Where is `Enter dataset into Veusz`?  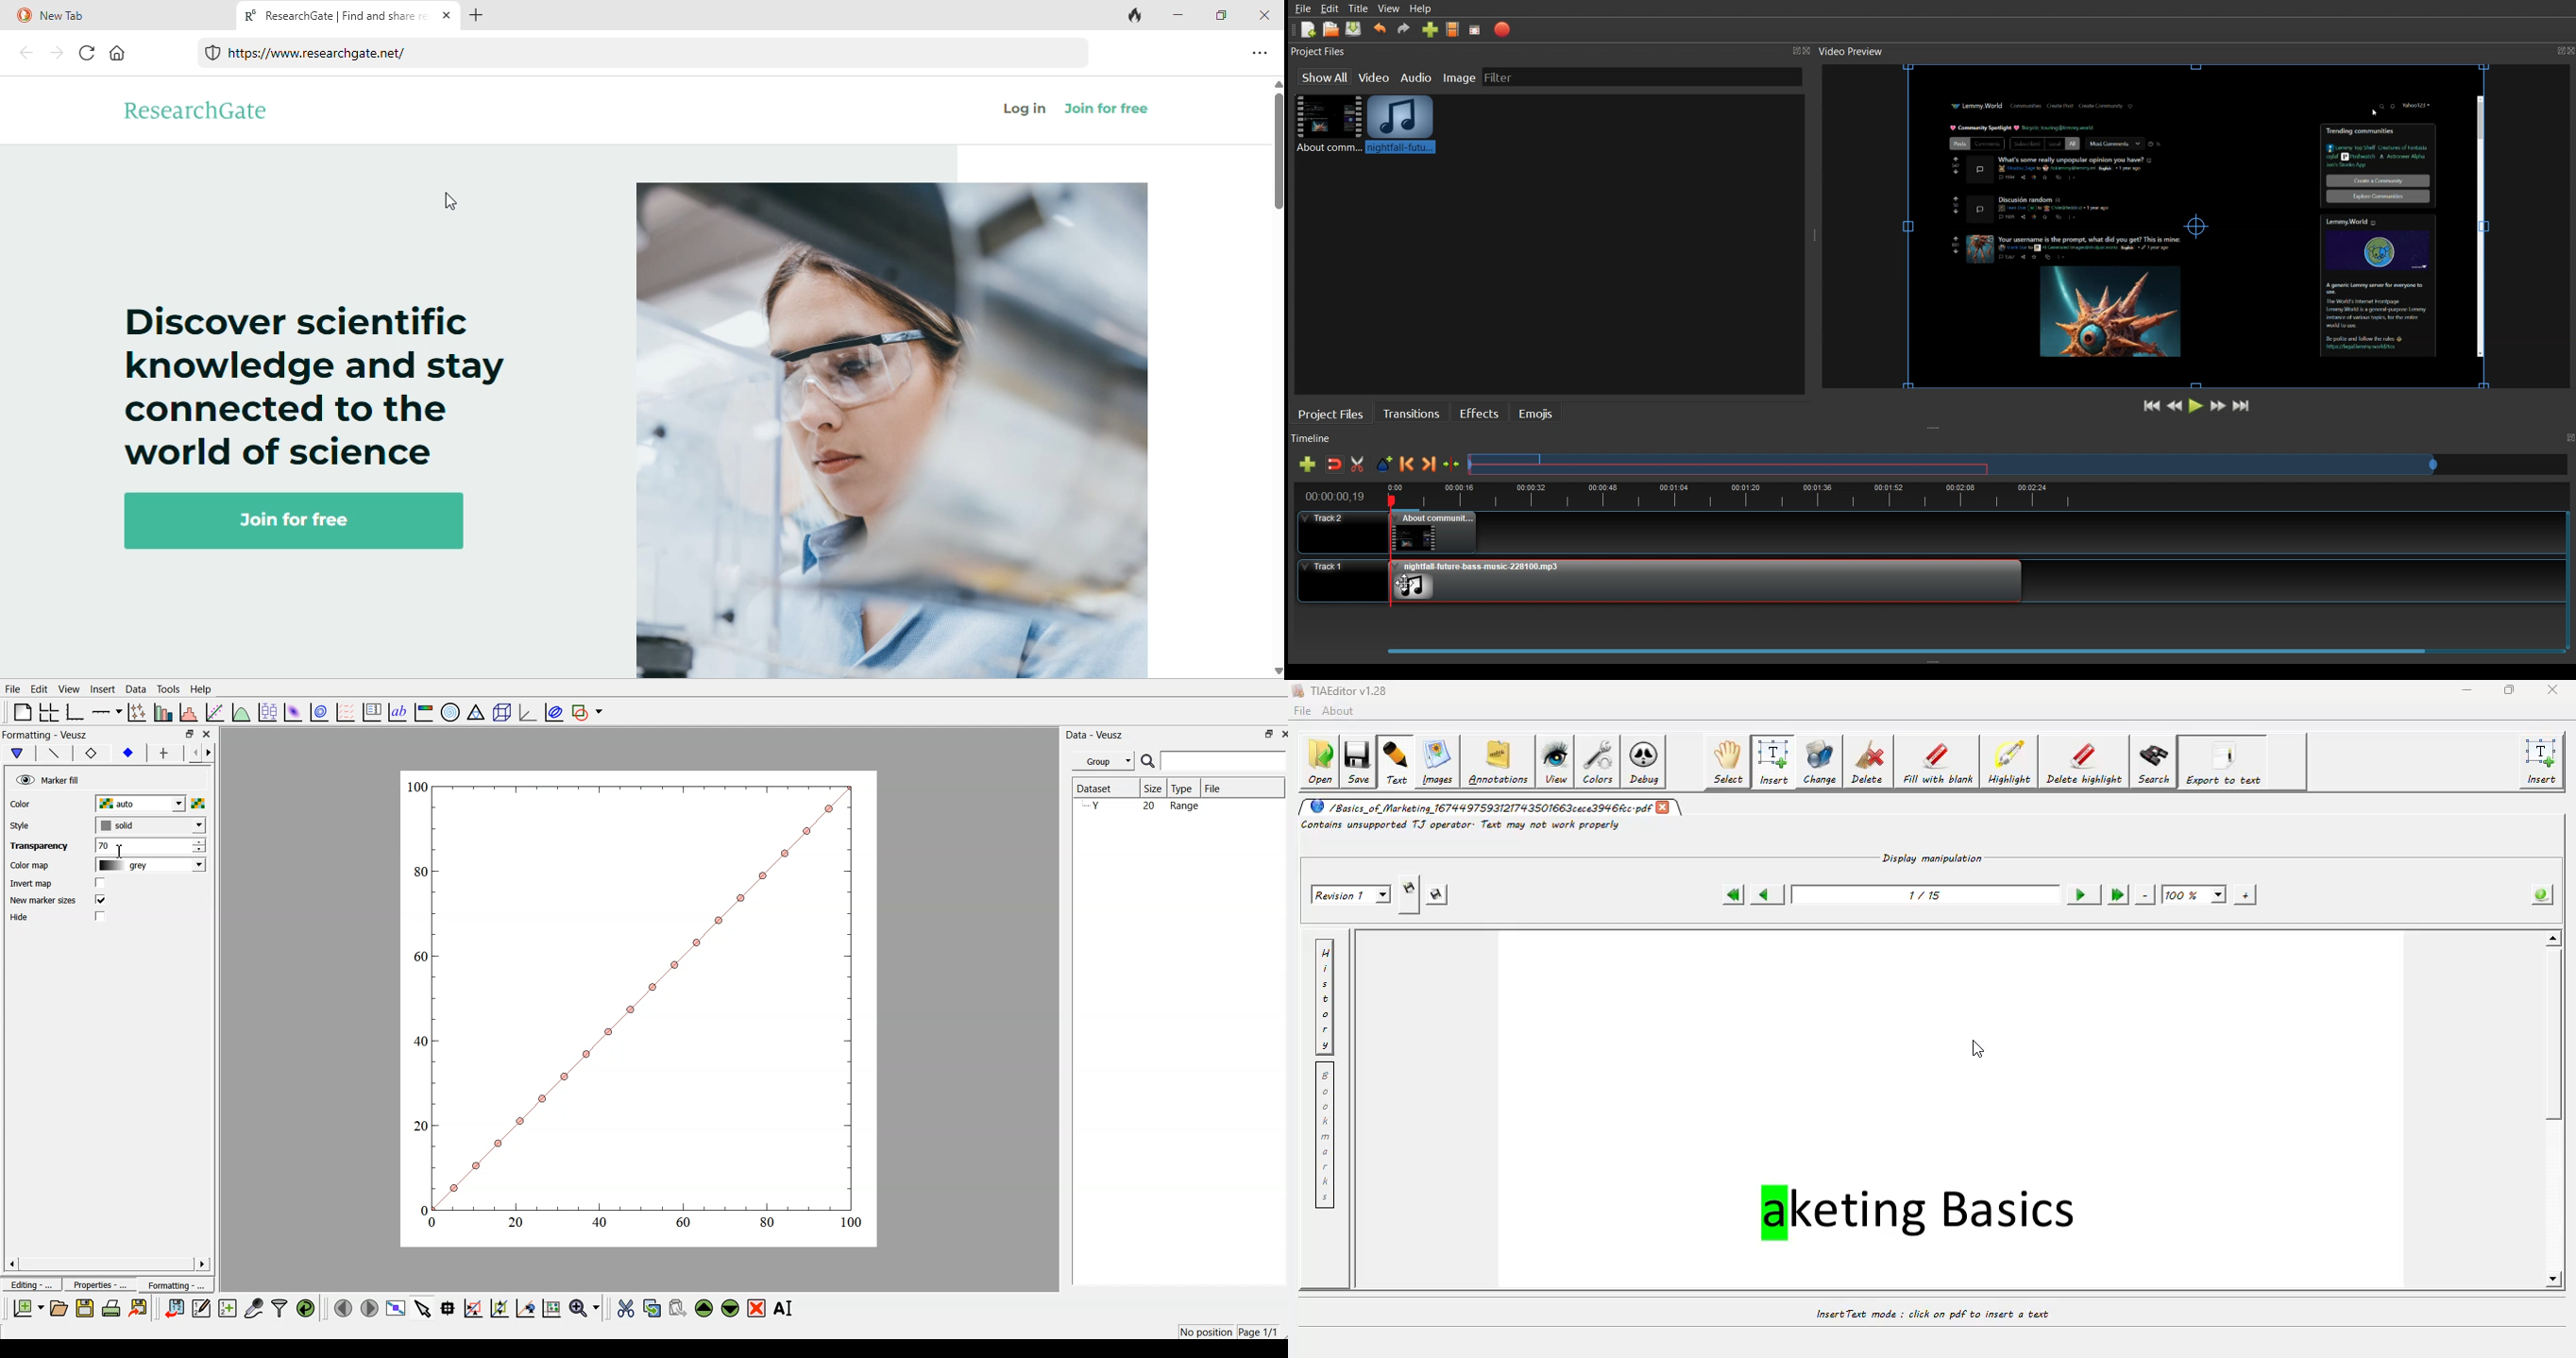 Enter dataset into Veusz is located at coordinates (173, 1309).